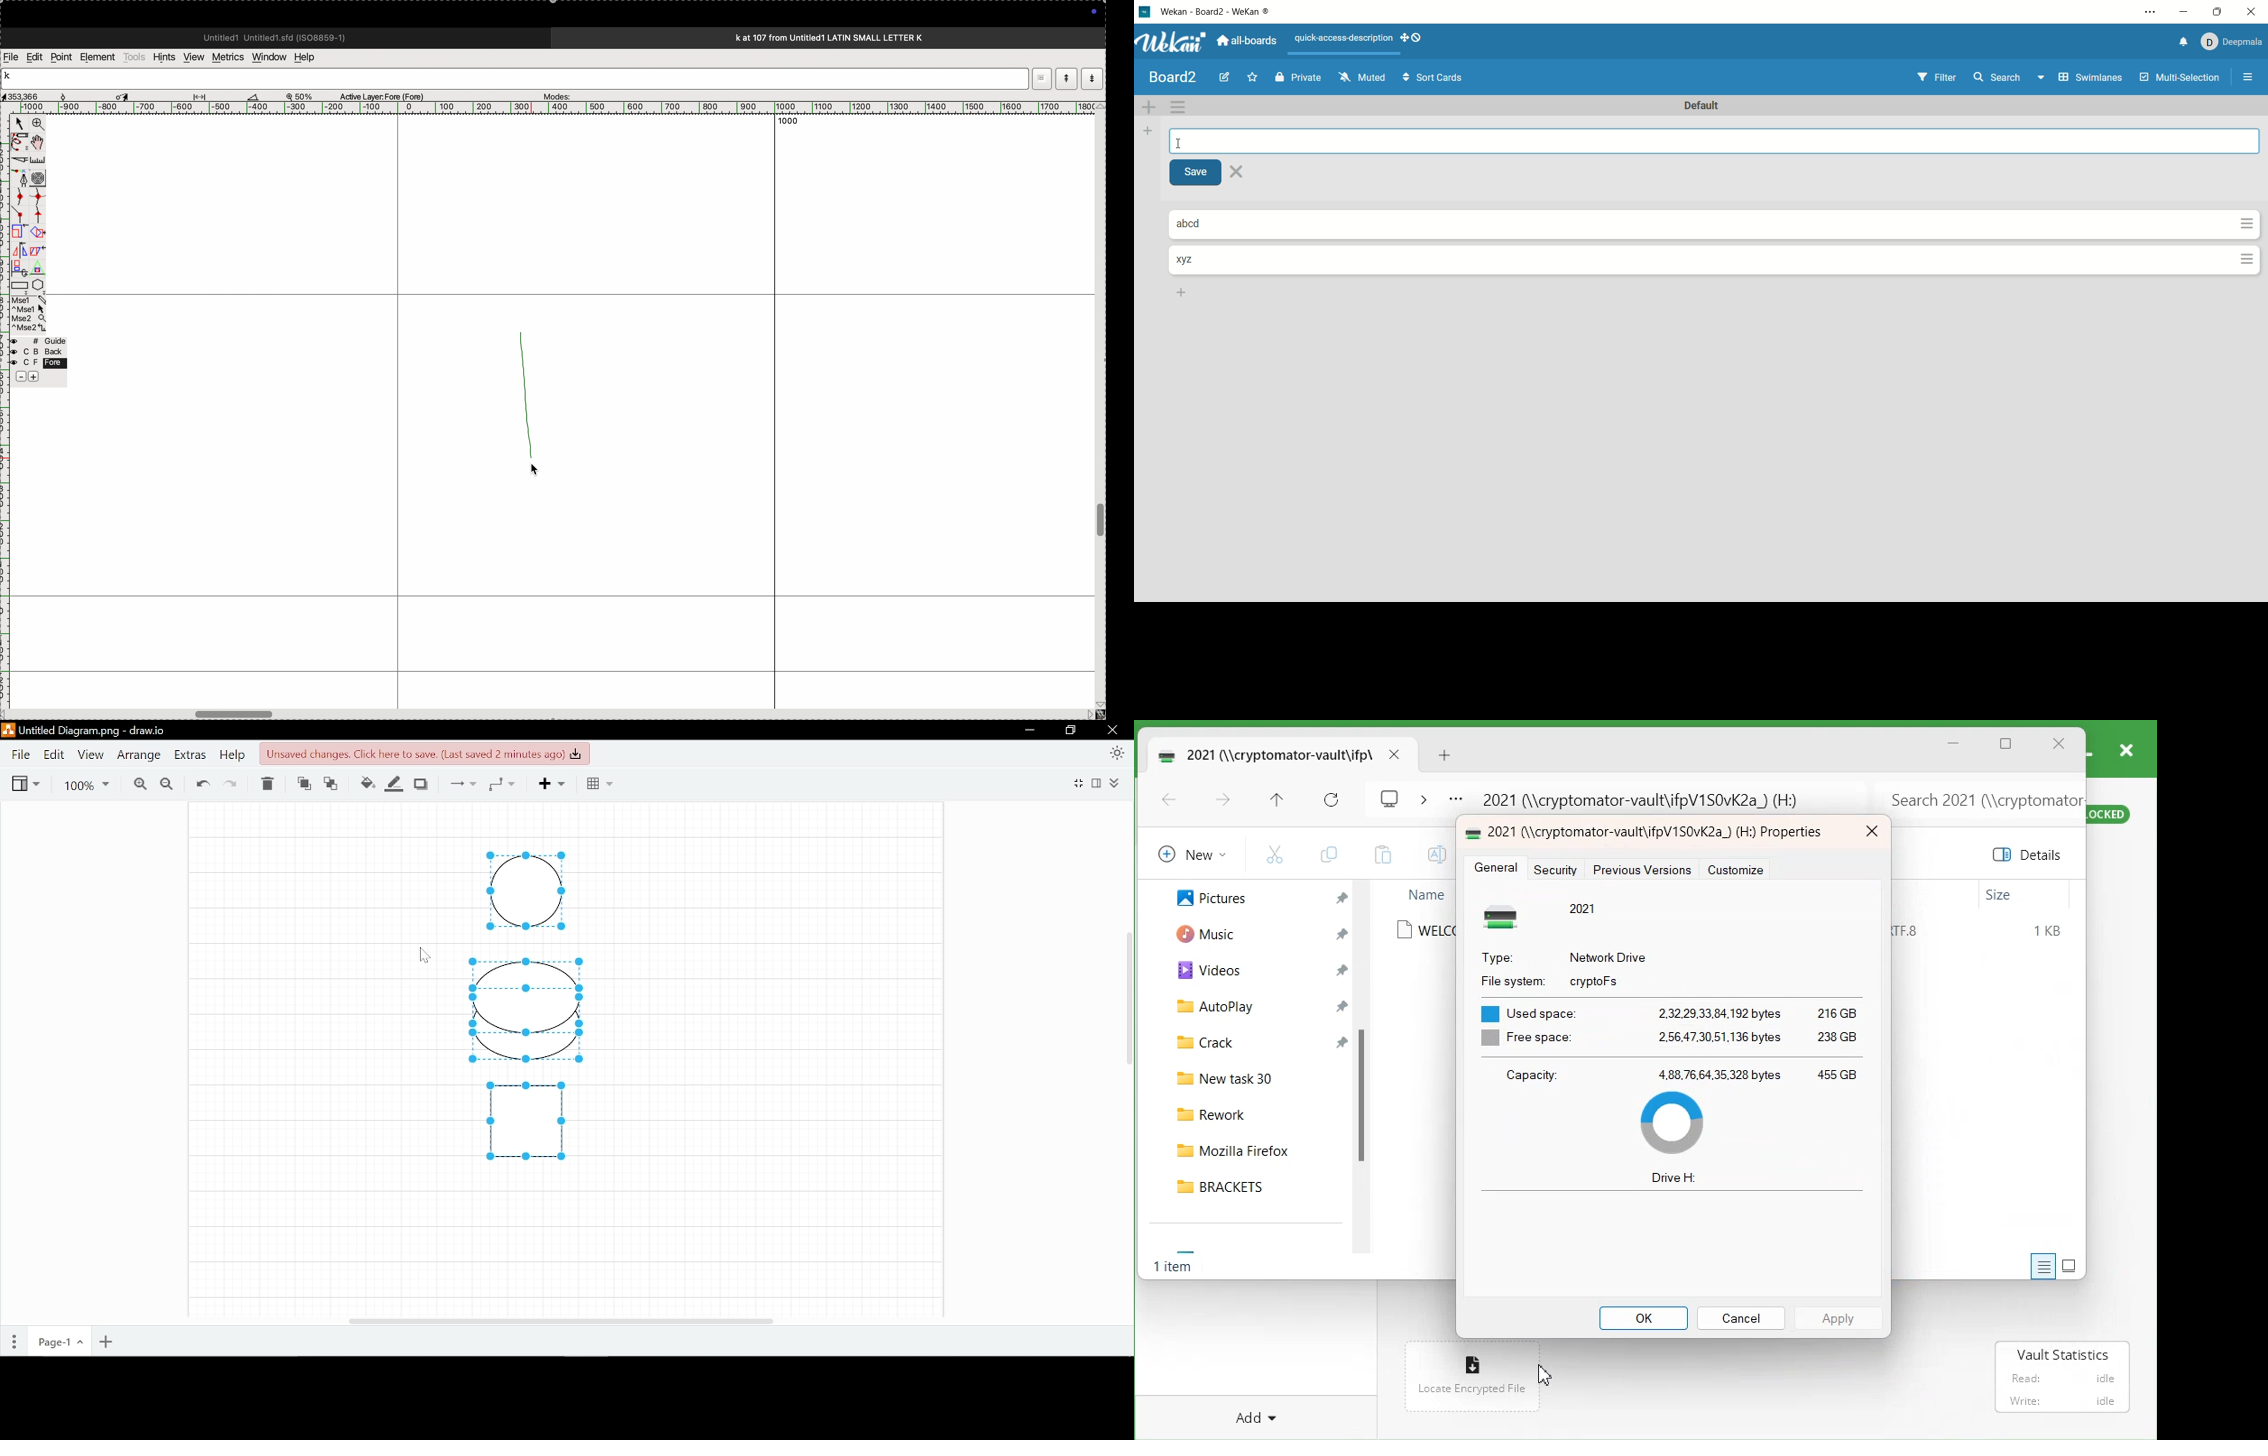  I want to click on toggle, so click(1099, 521).